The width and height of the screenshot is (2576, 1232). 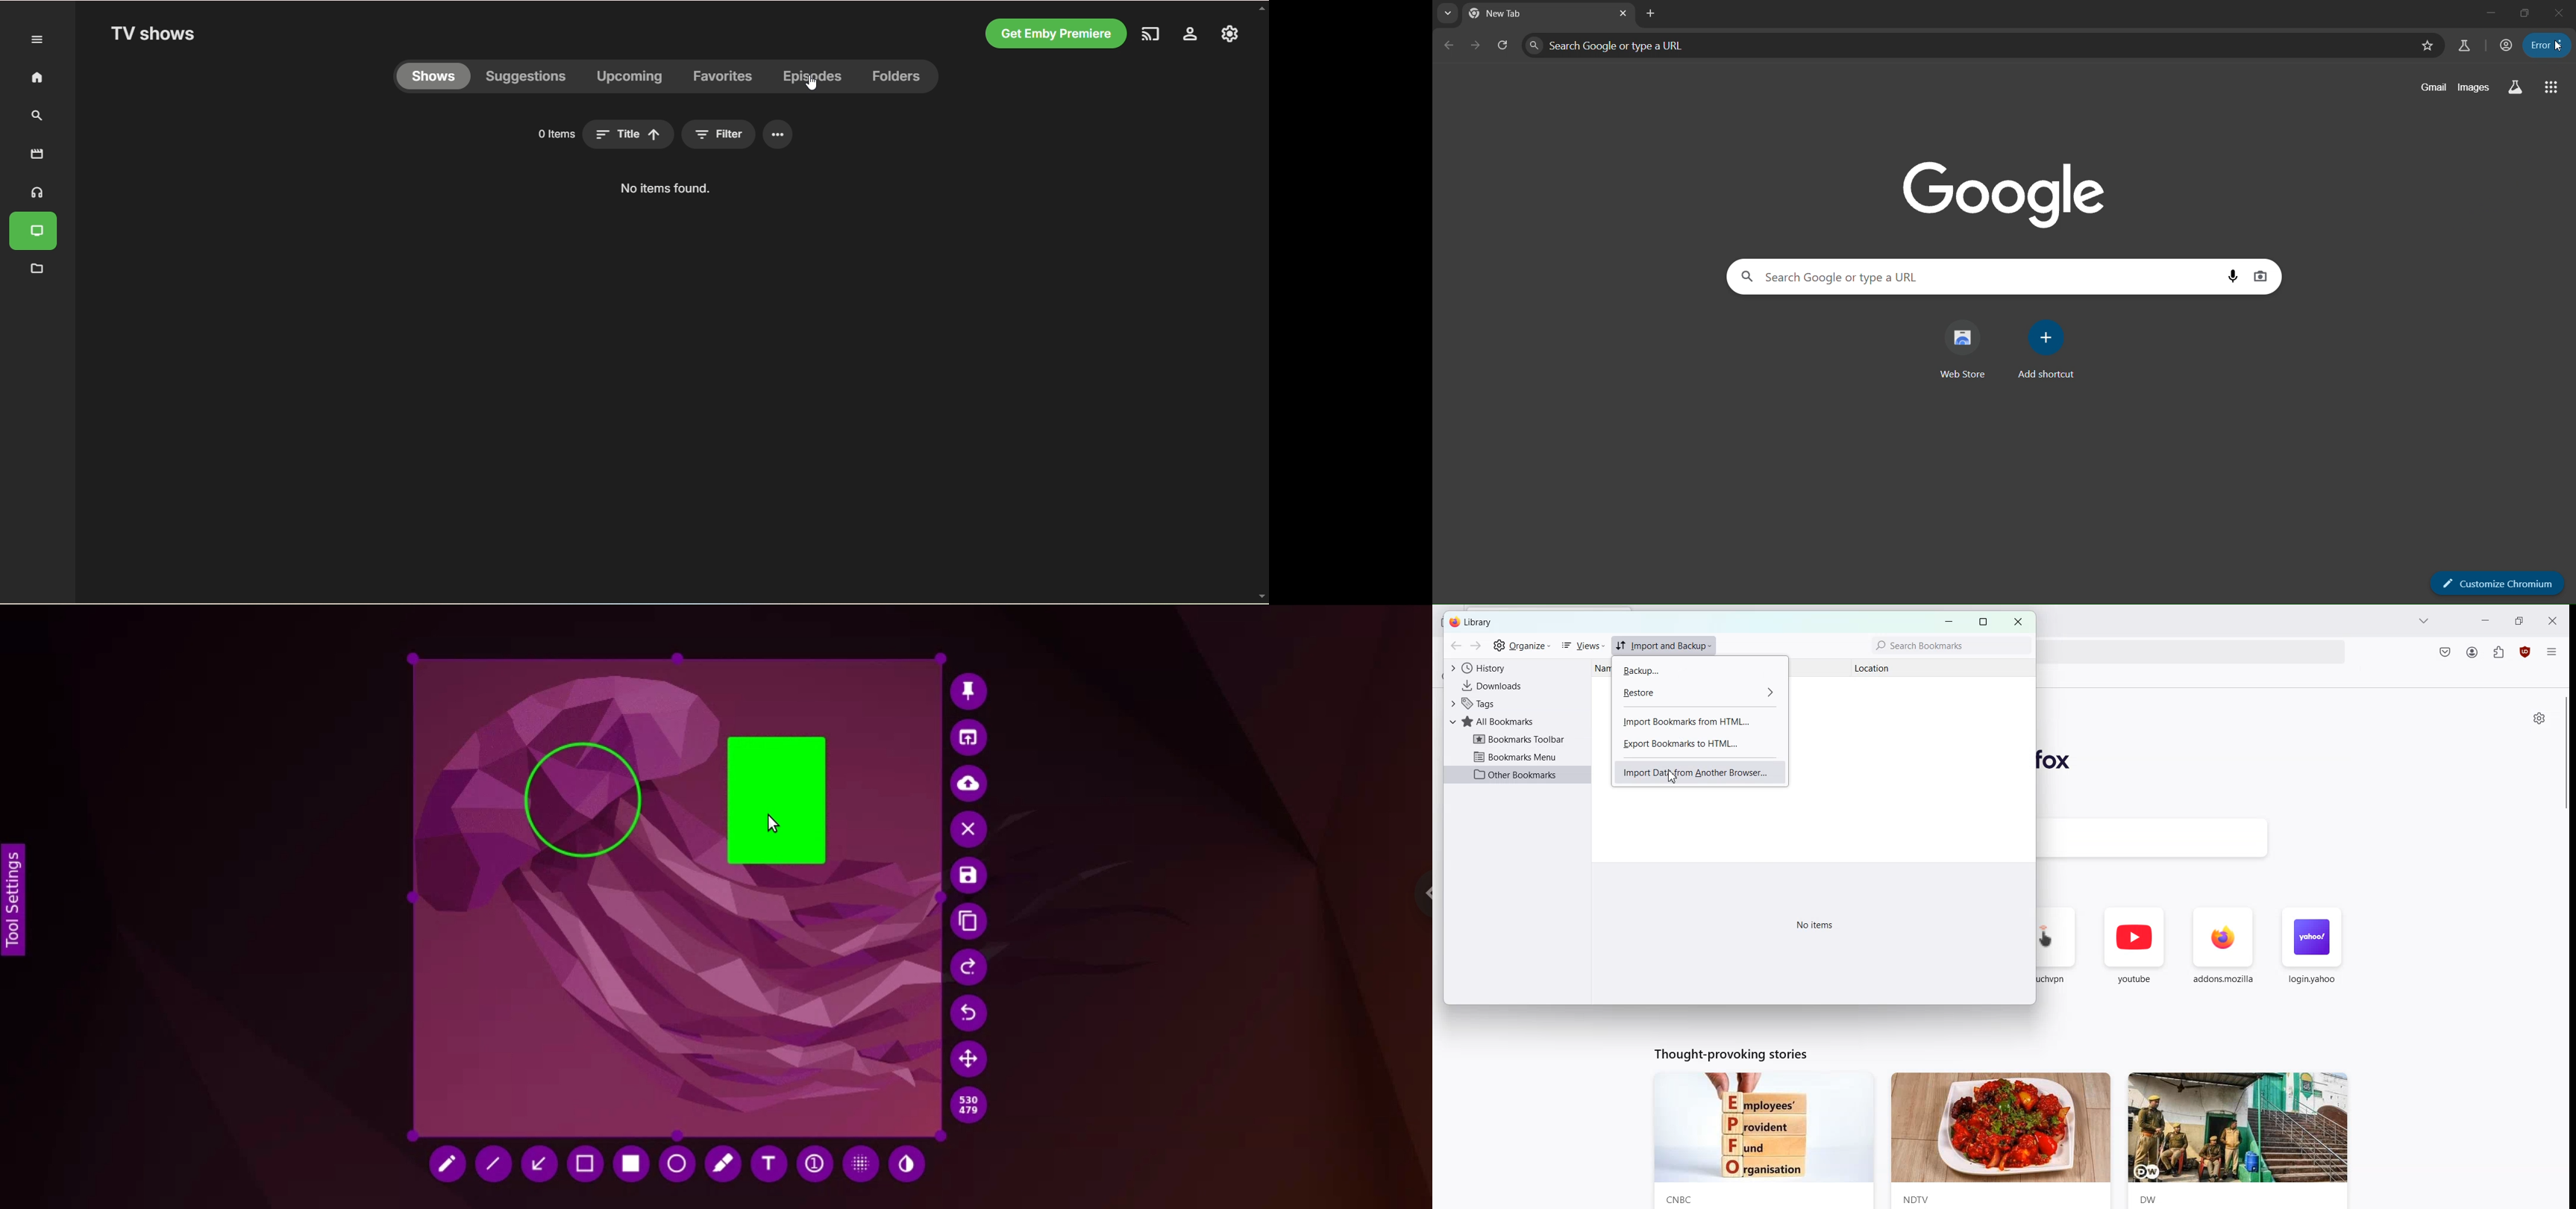 What do you see at coordinates (1700, 772) in the screenshot?
I see `Import Data from Another Browser` at bounding box center [1700, 772].